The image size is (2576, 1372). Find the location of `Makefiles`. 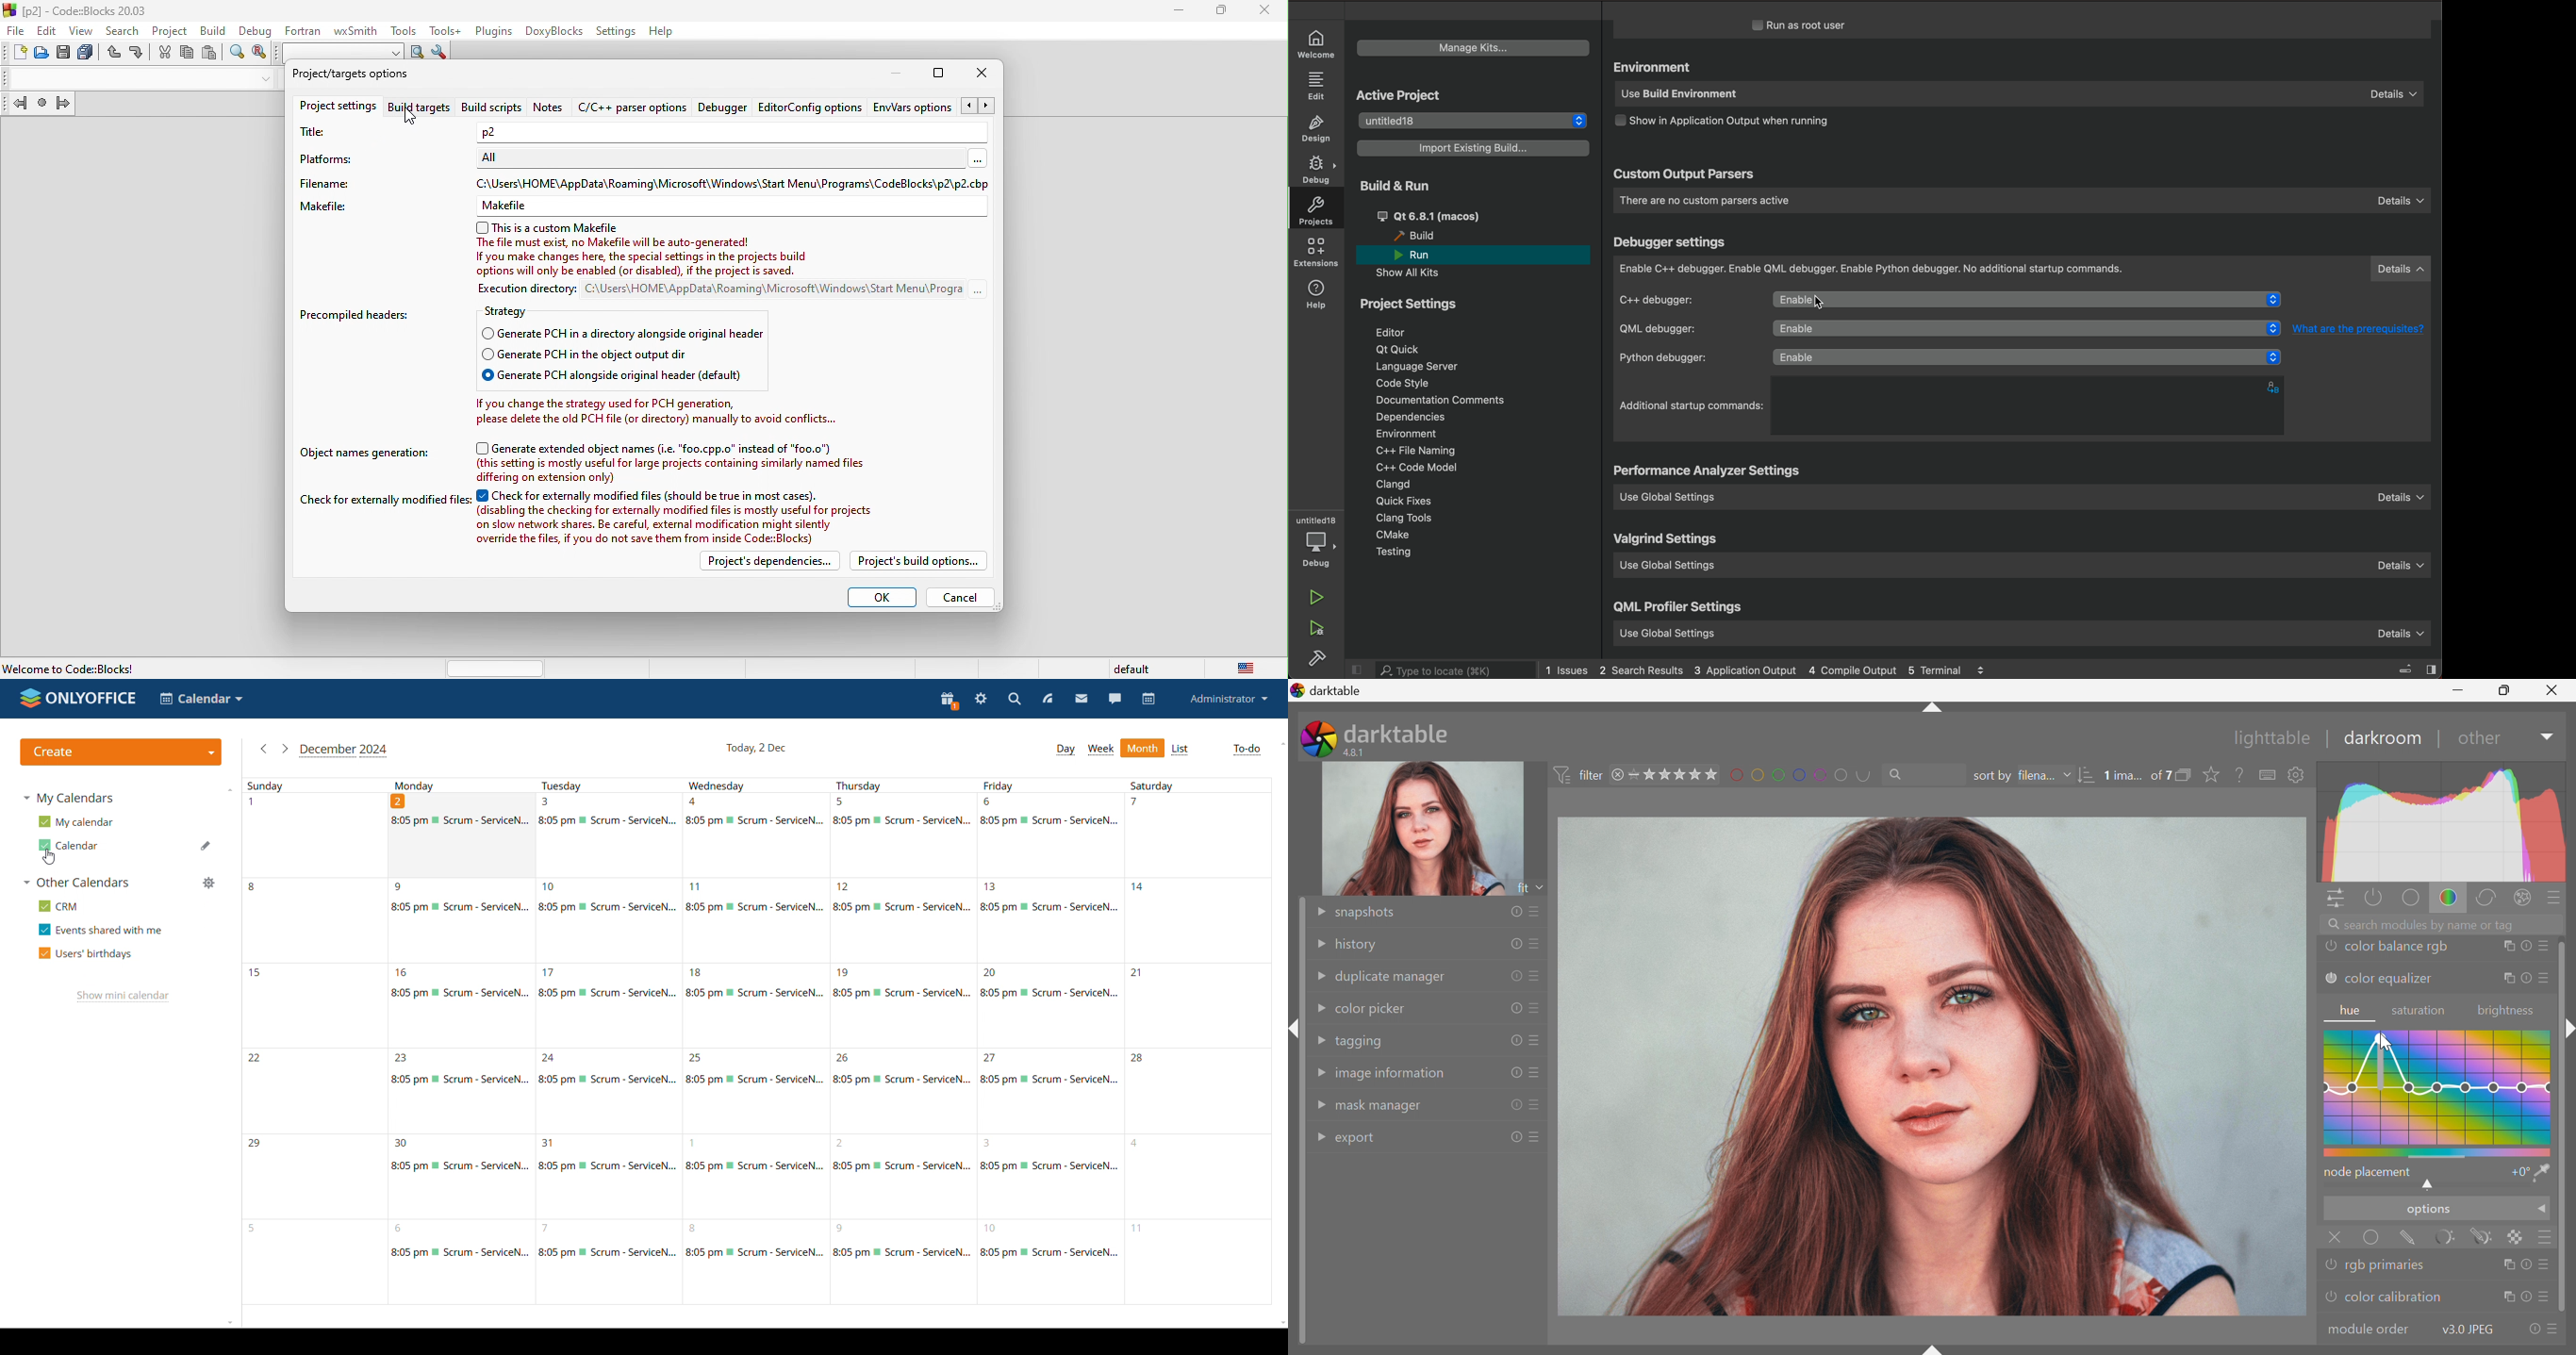

Makefiles is located at coordinates (534, 205).